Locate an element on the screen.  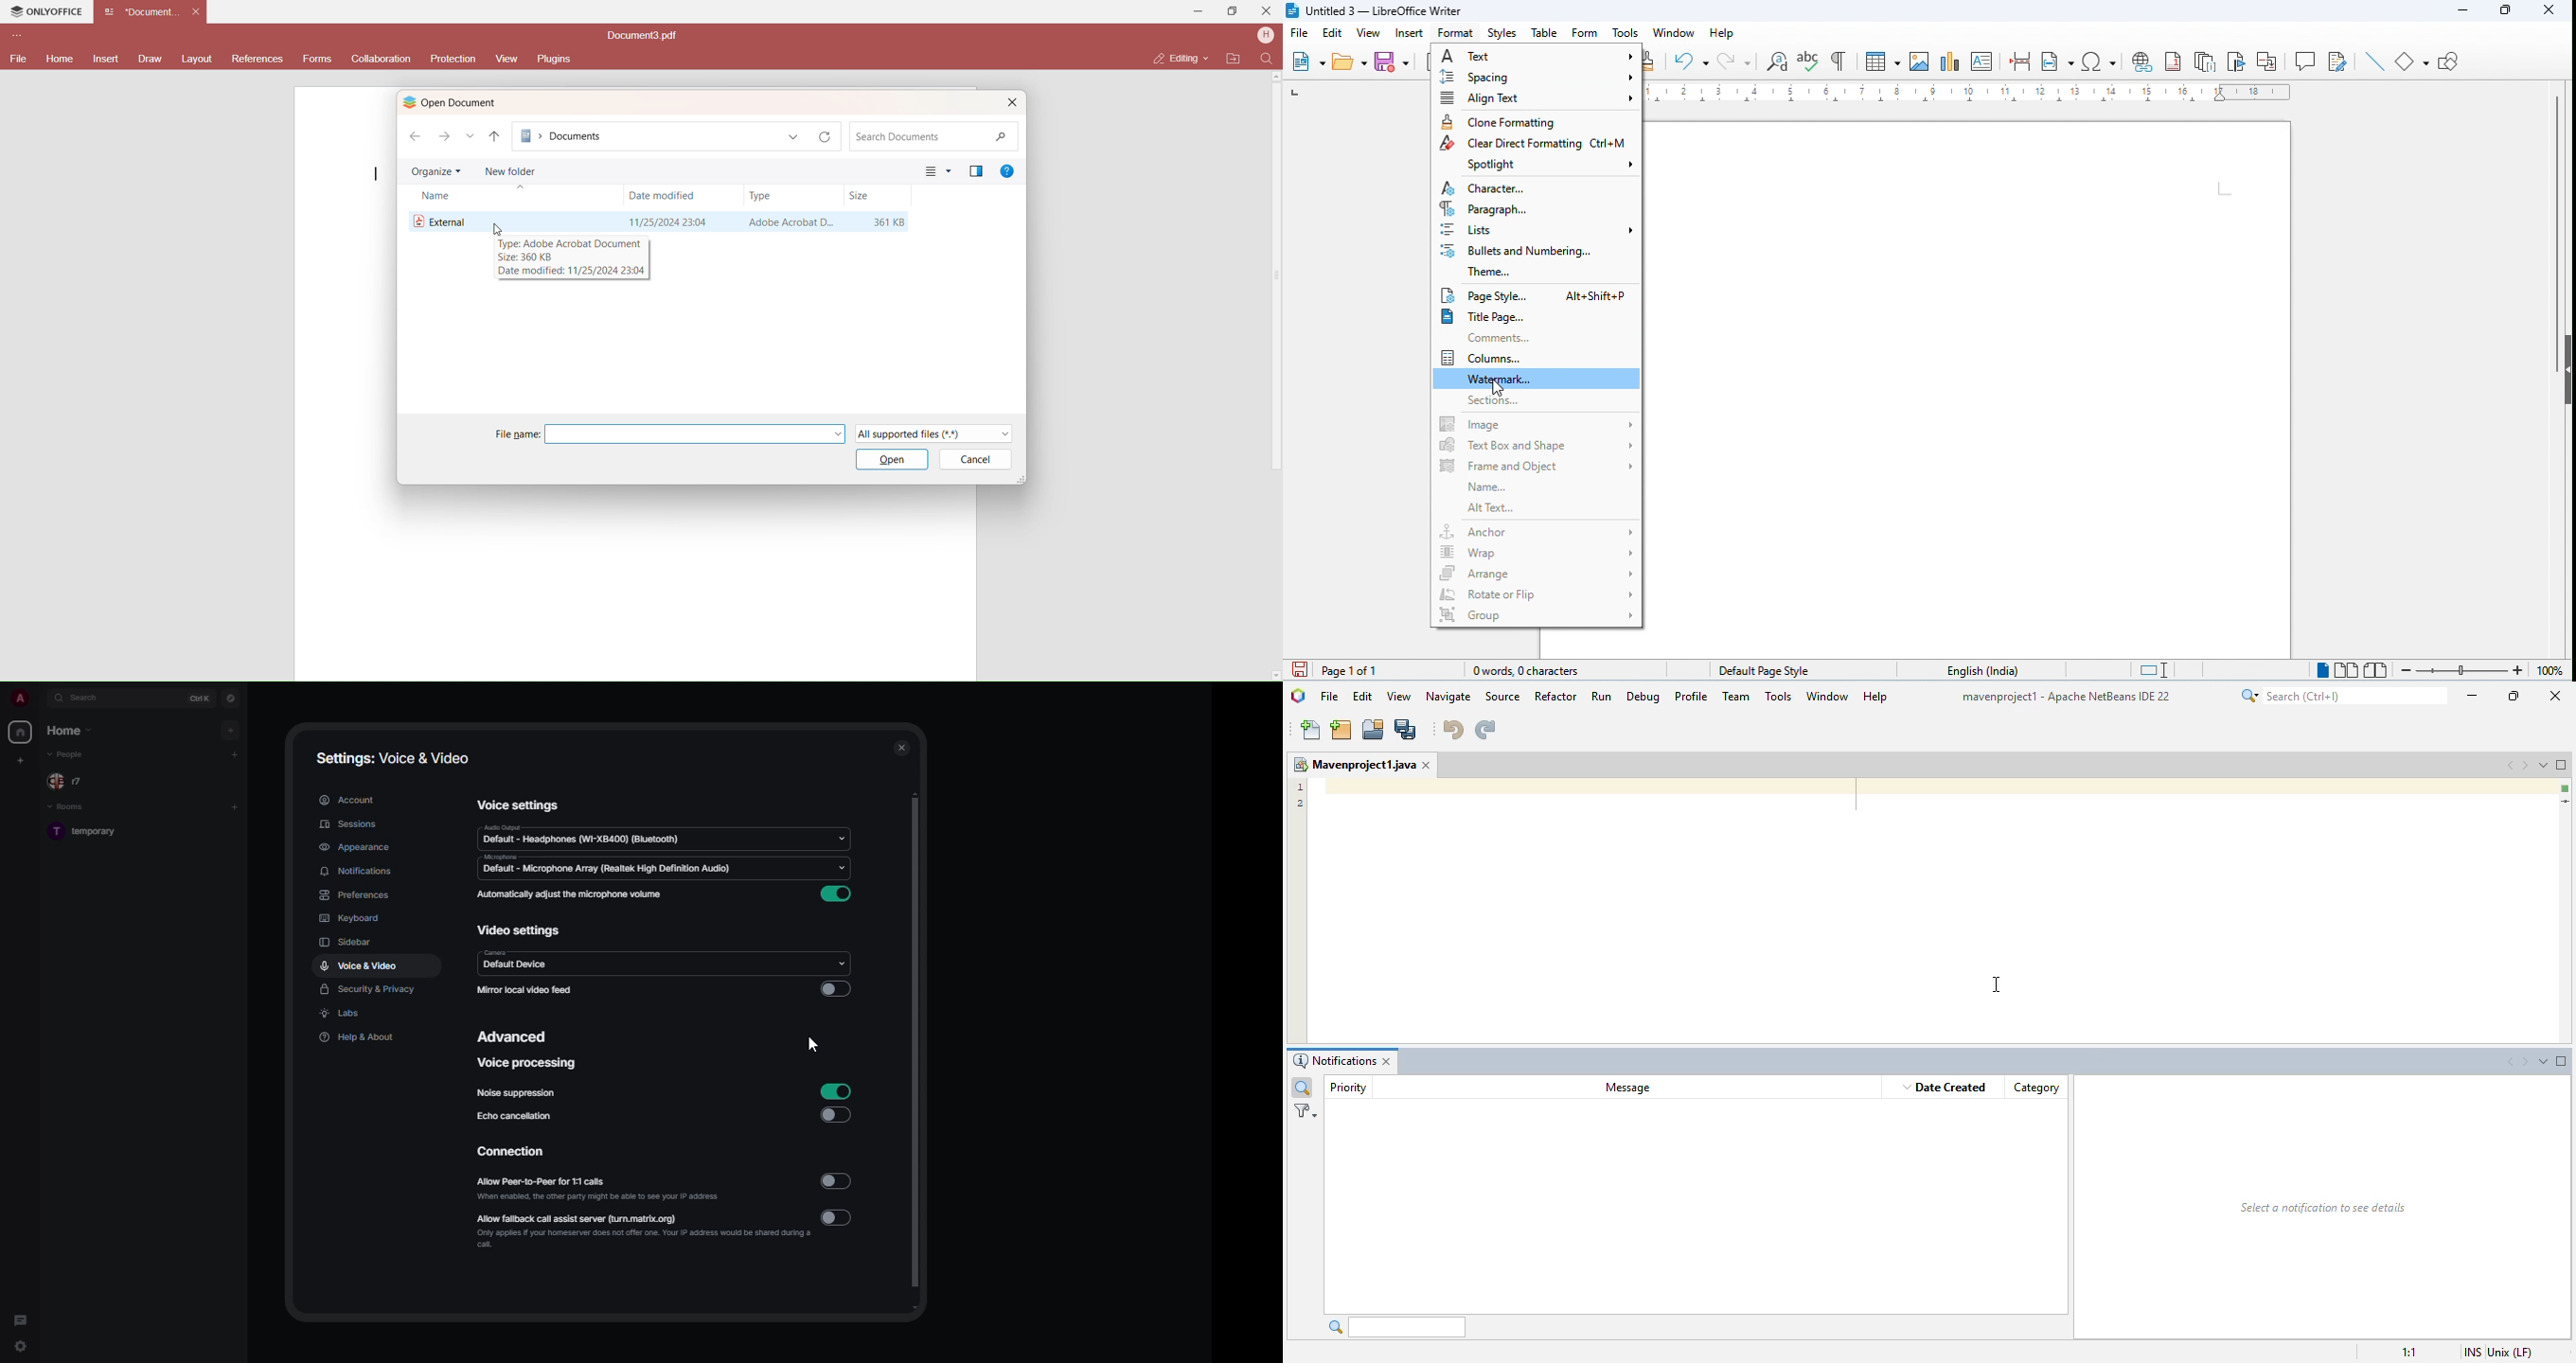
table is located at coordinates (1546, 33).